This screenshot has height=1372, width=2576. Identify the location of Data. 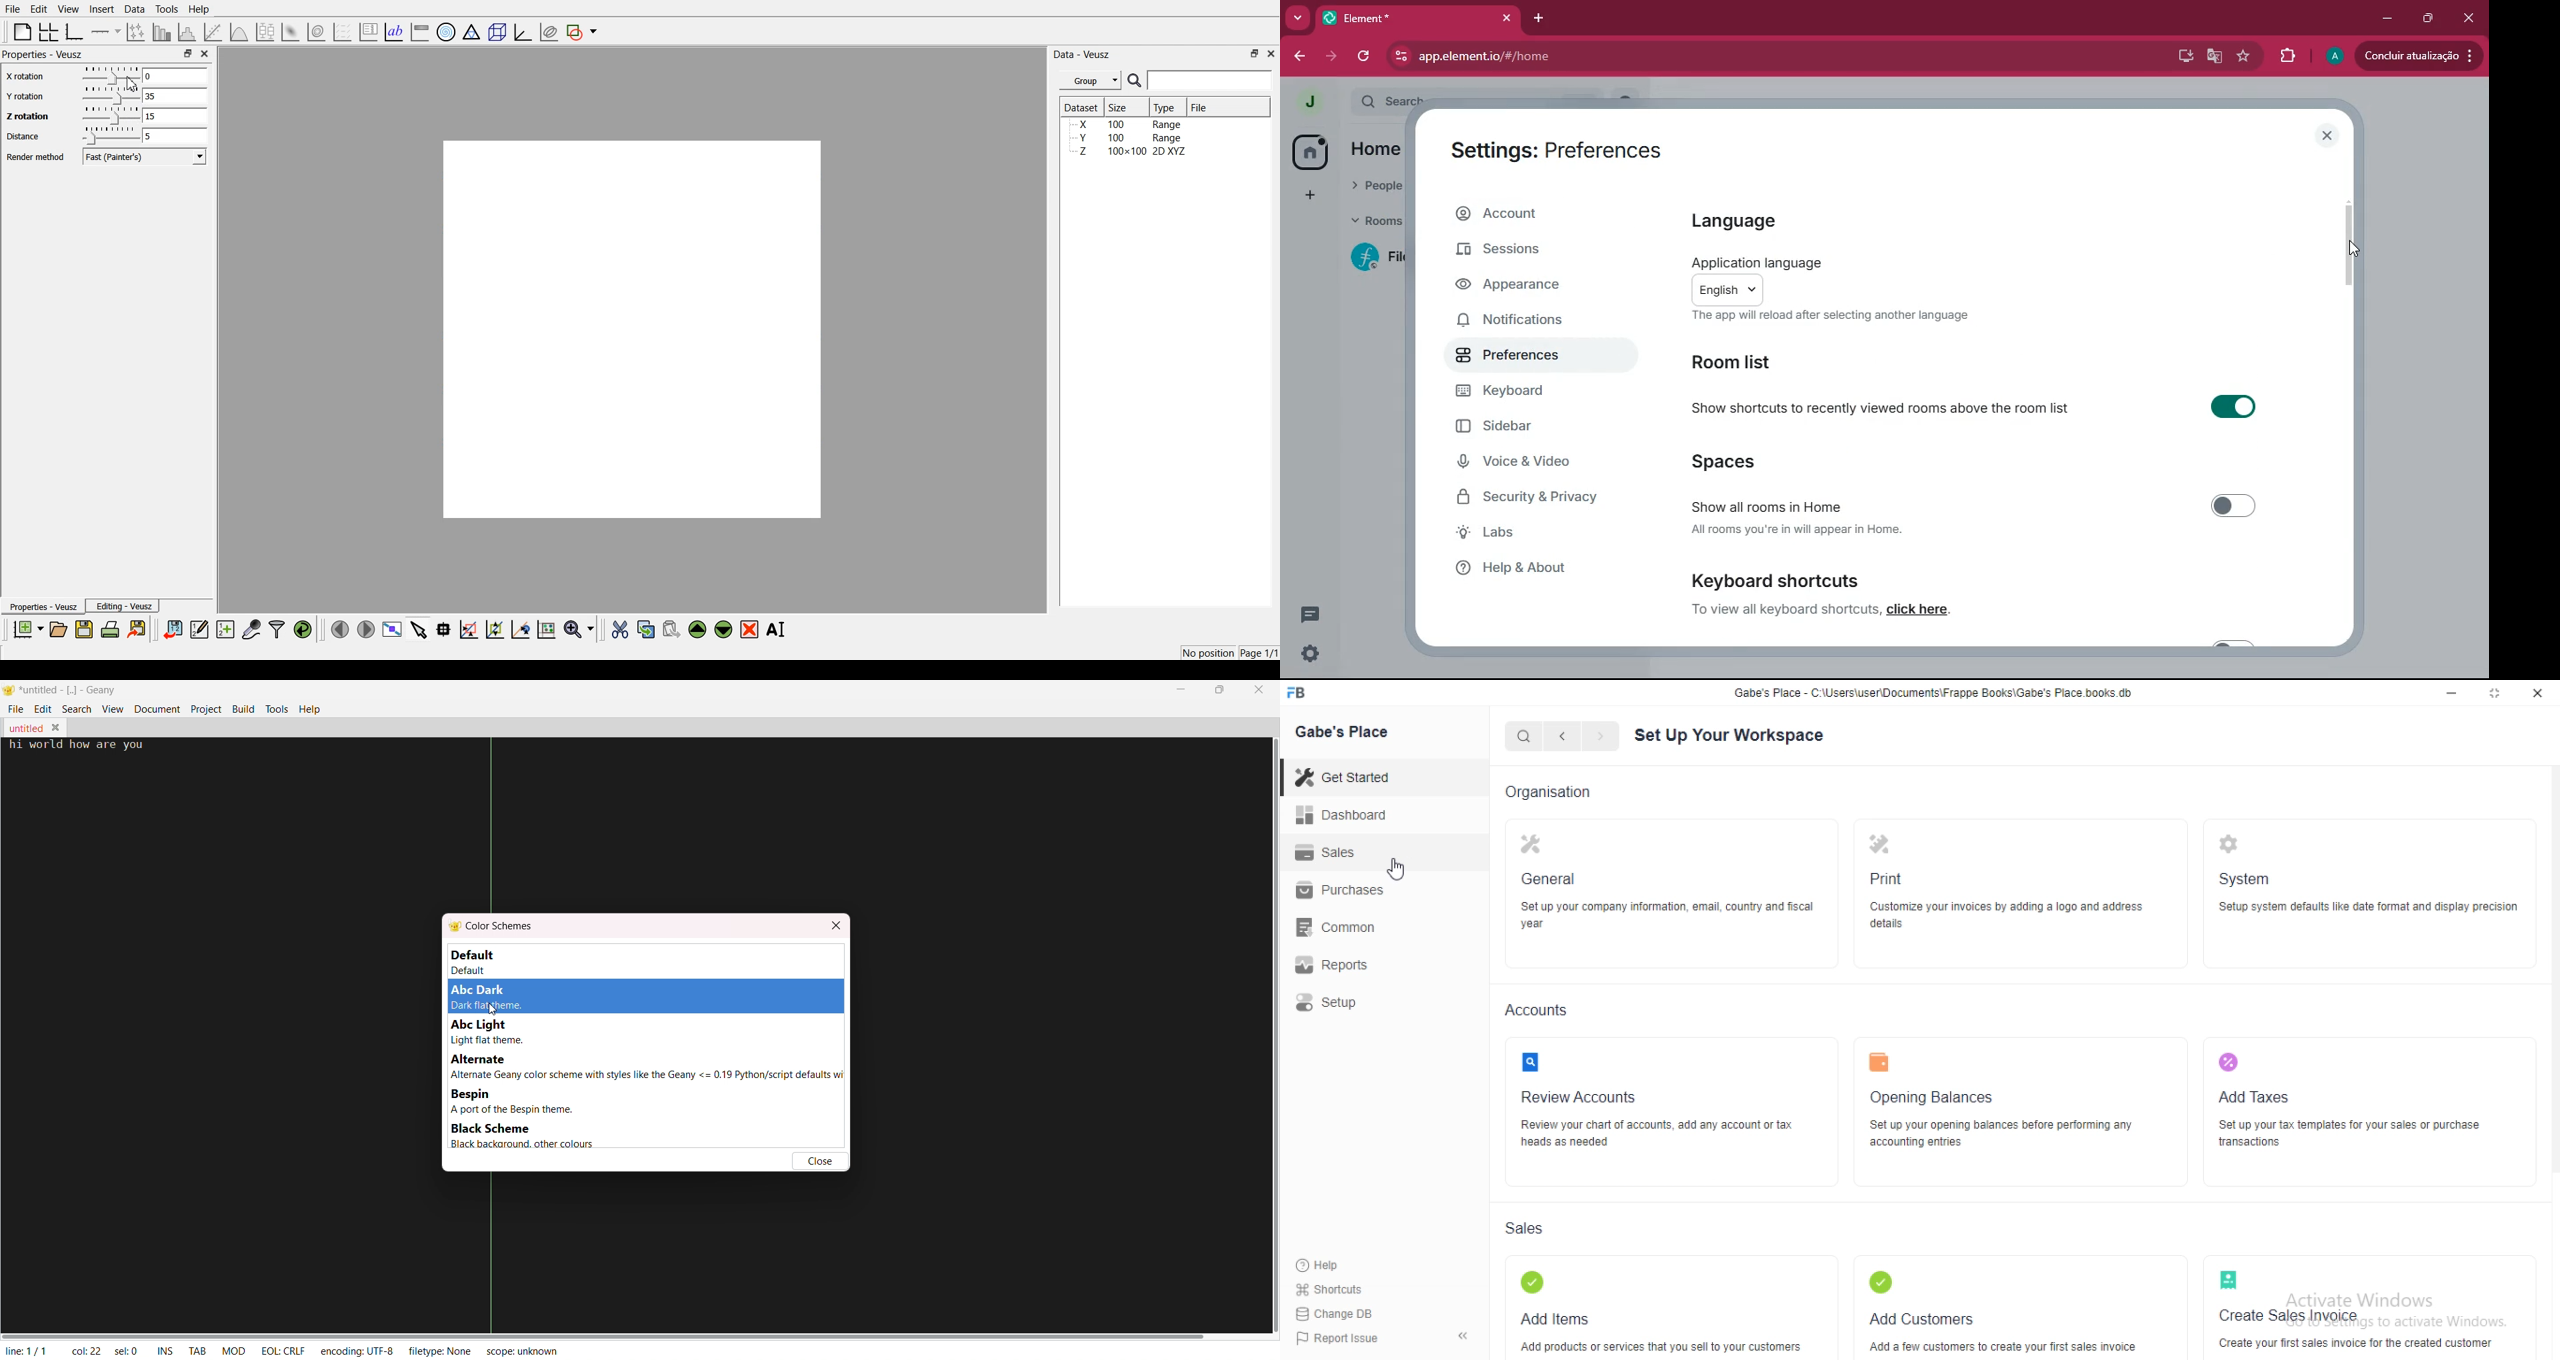
(136, 9).